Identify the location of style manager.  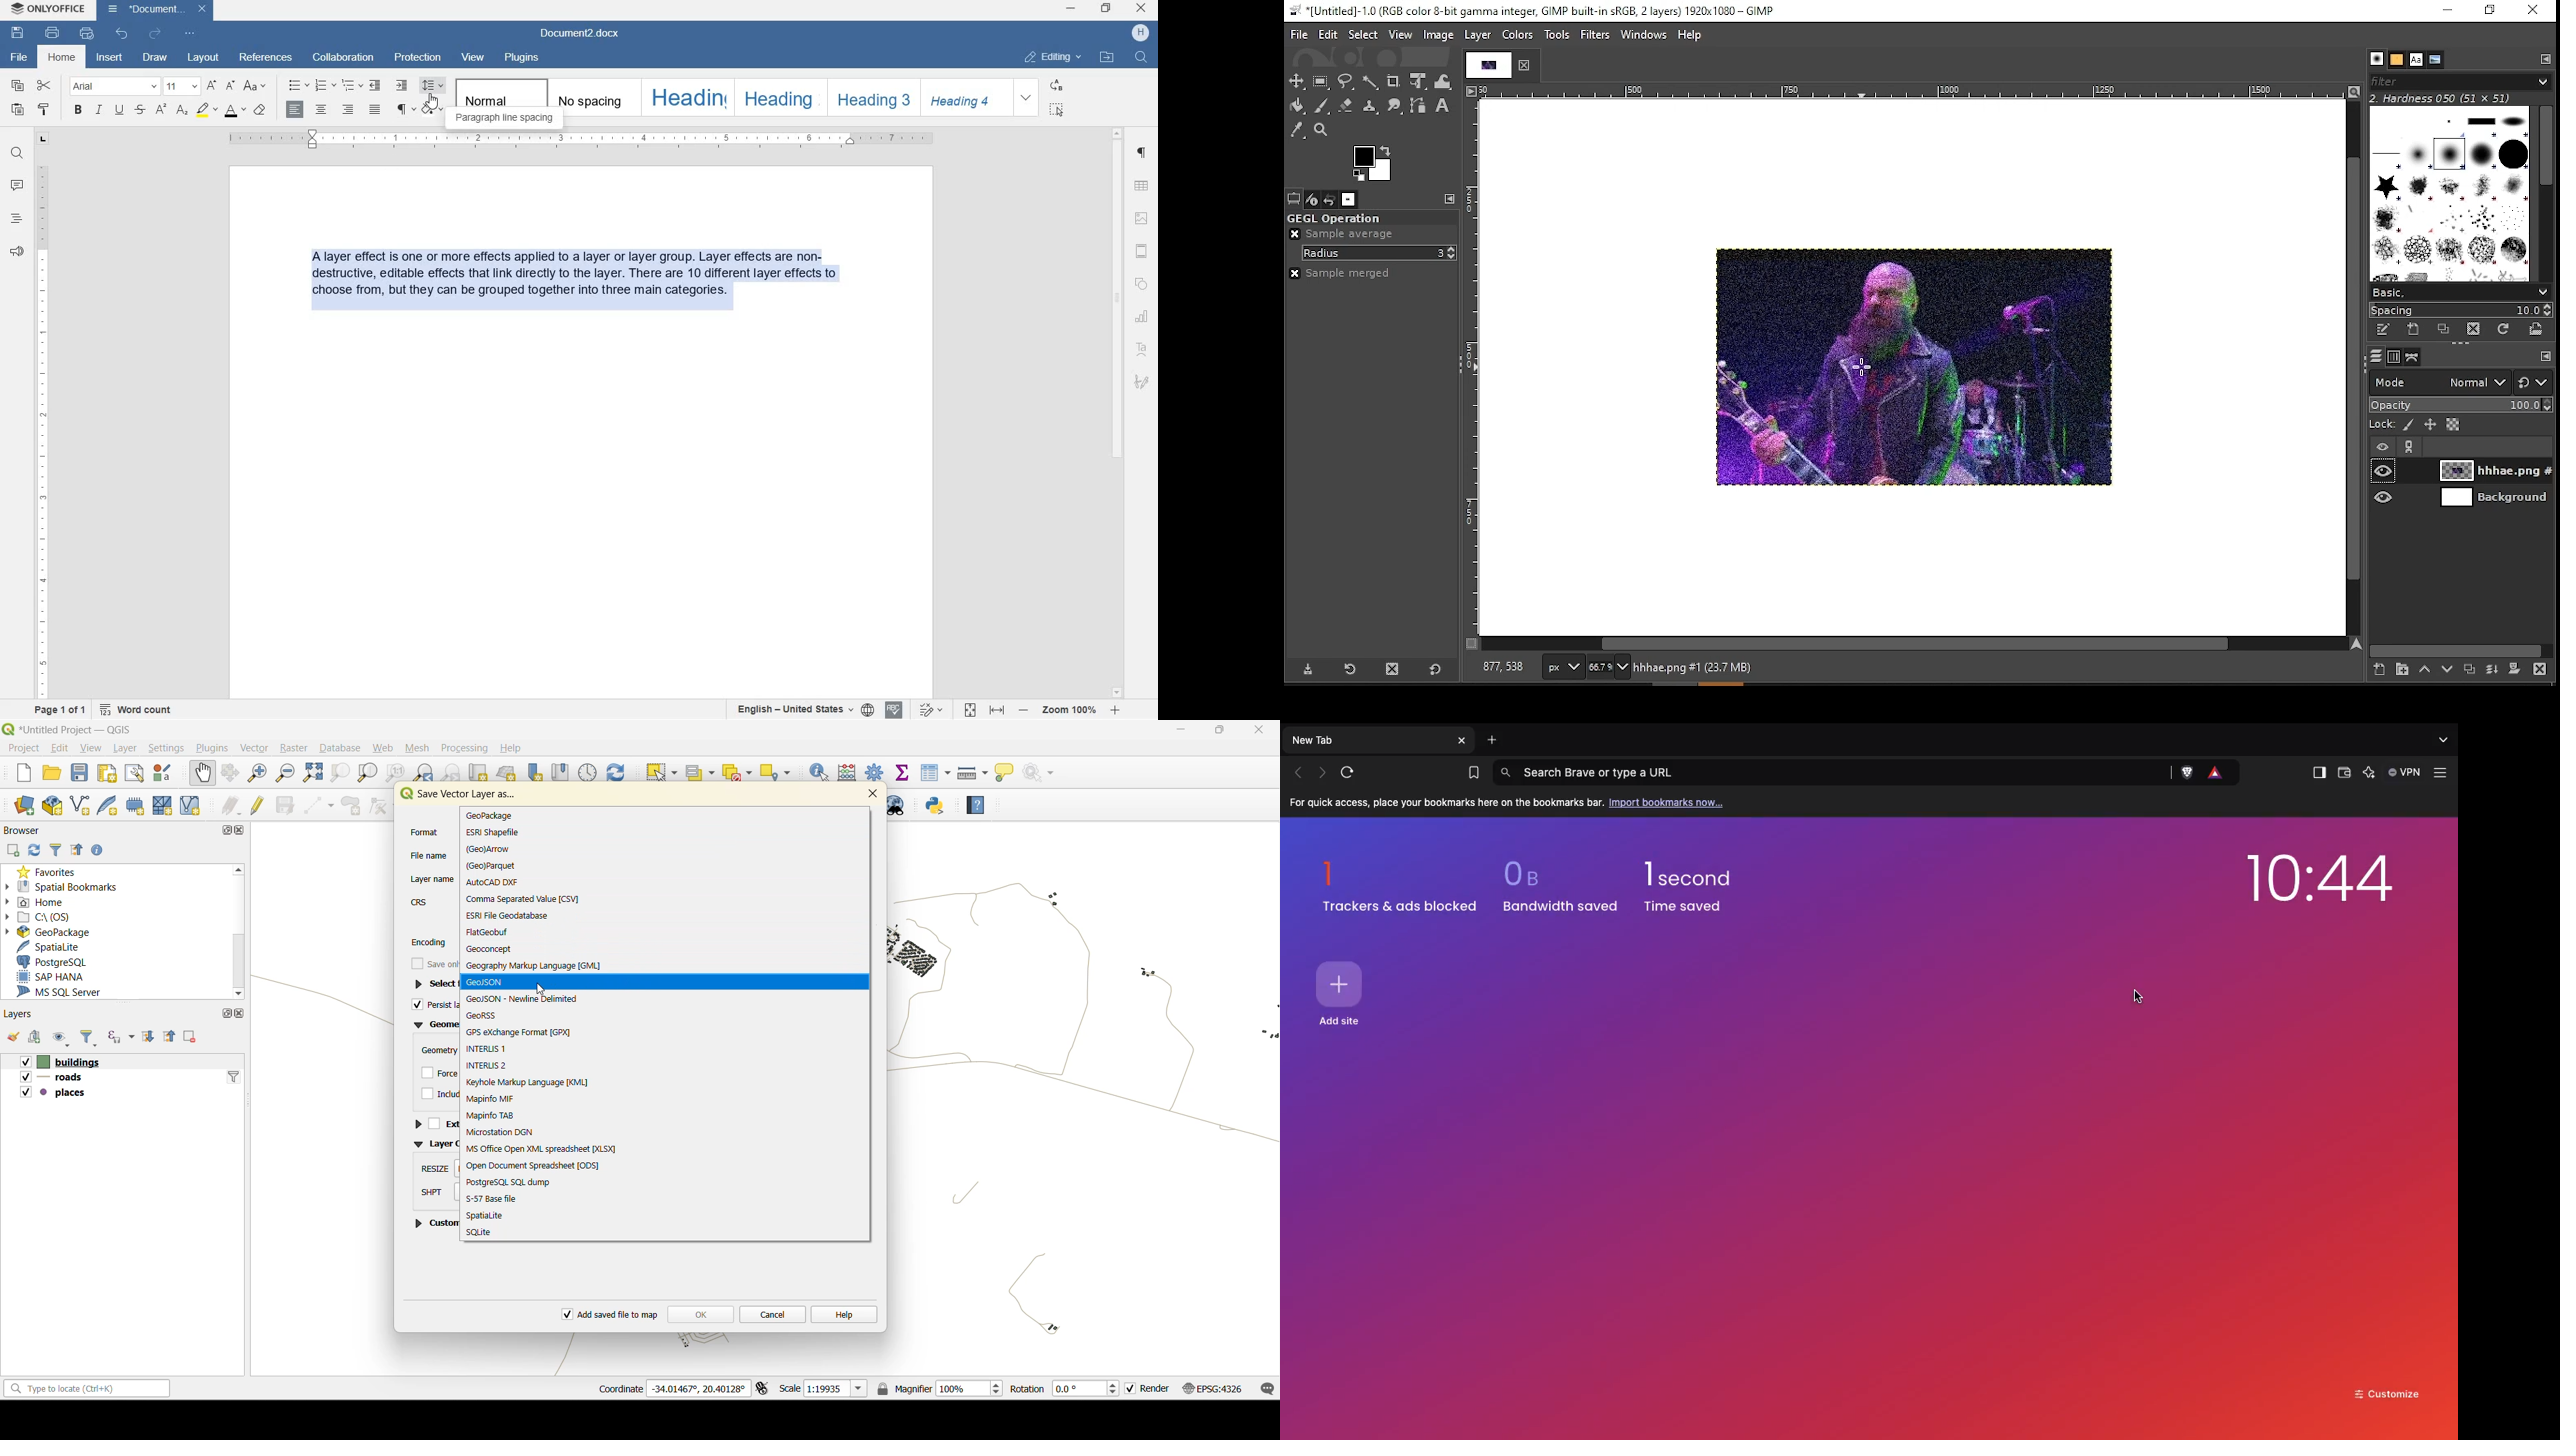
(163, 775).